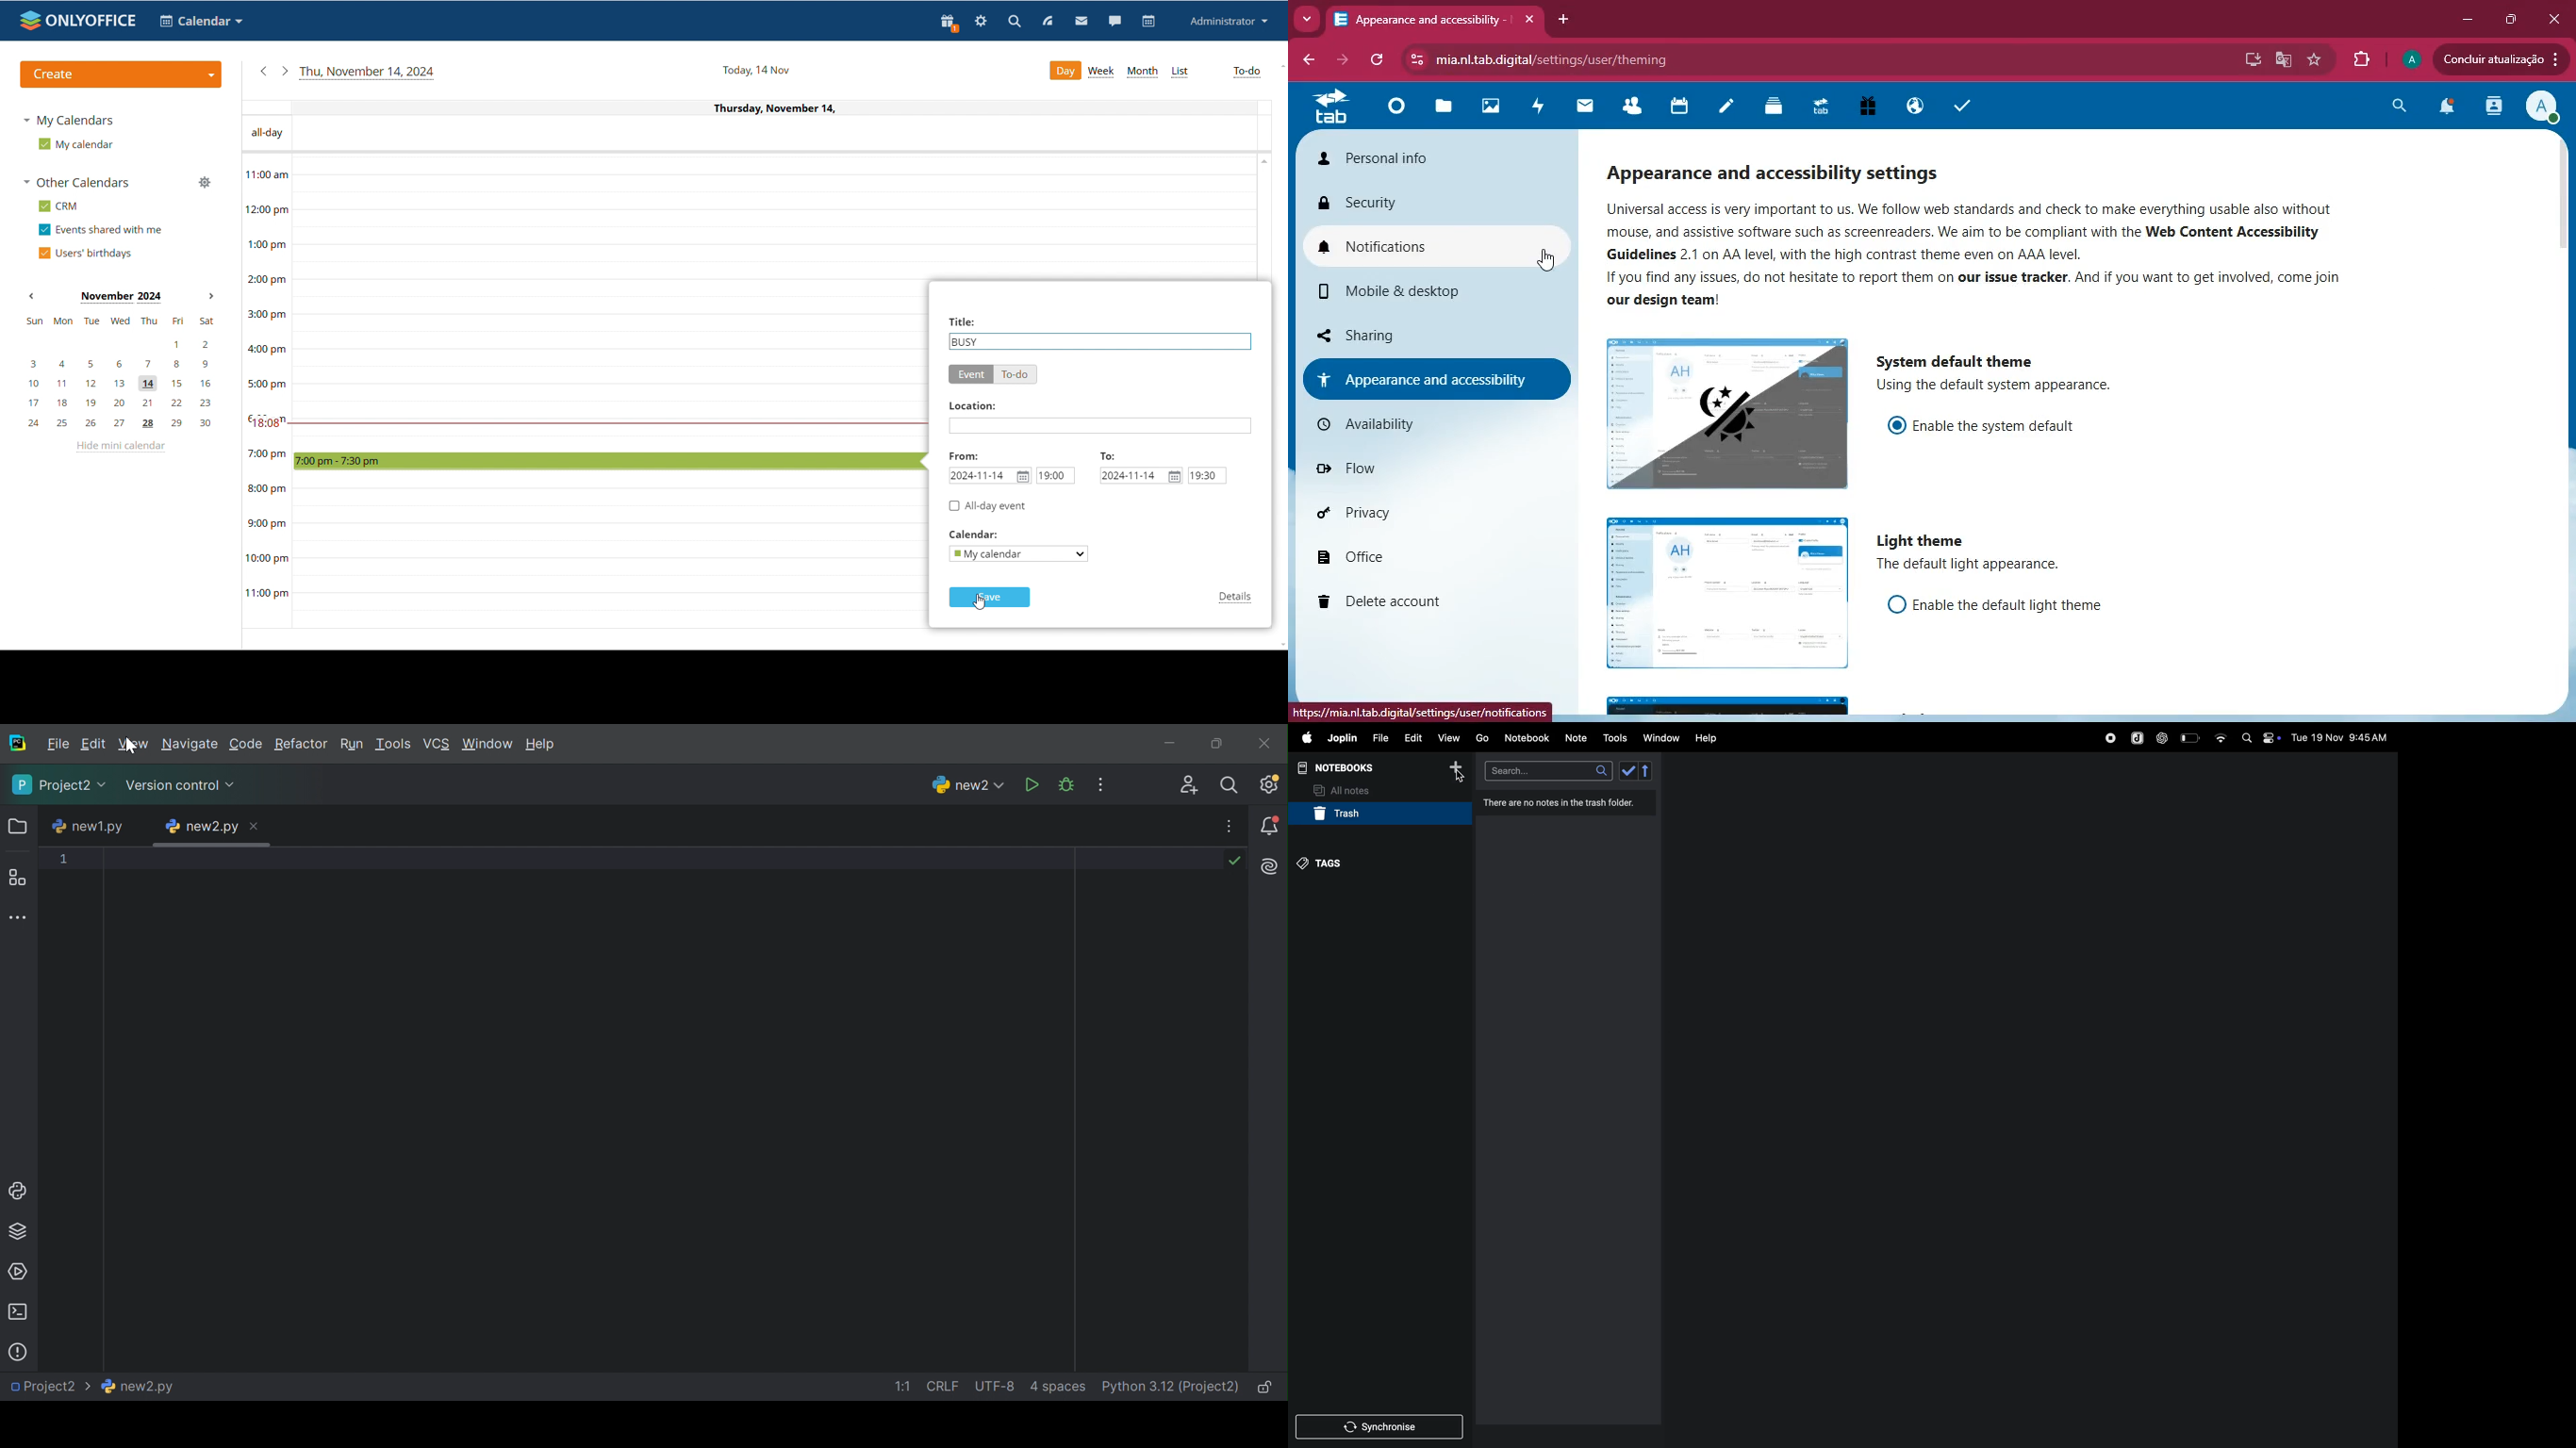 The width and height of the screenshot is (2576, 1456). Describe the element at coordinates (1874, 107) in the screenshot. I see `gift` at that location.